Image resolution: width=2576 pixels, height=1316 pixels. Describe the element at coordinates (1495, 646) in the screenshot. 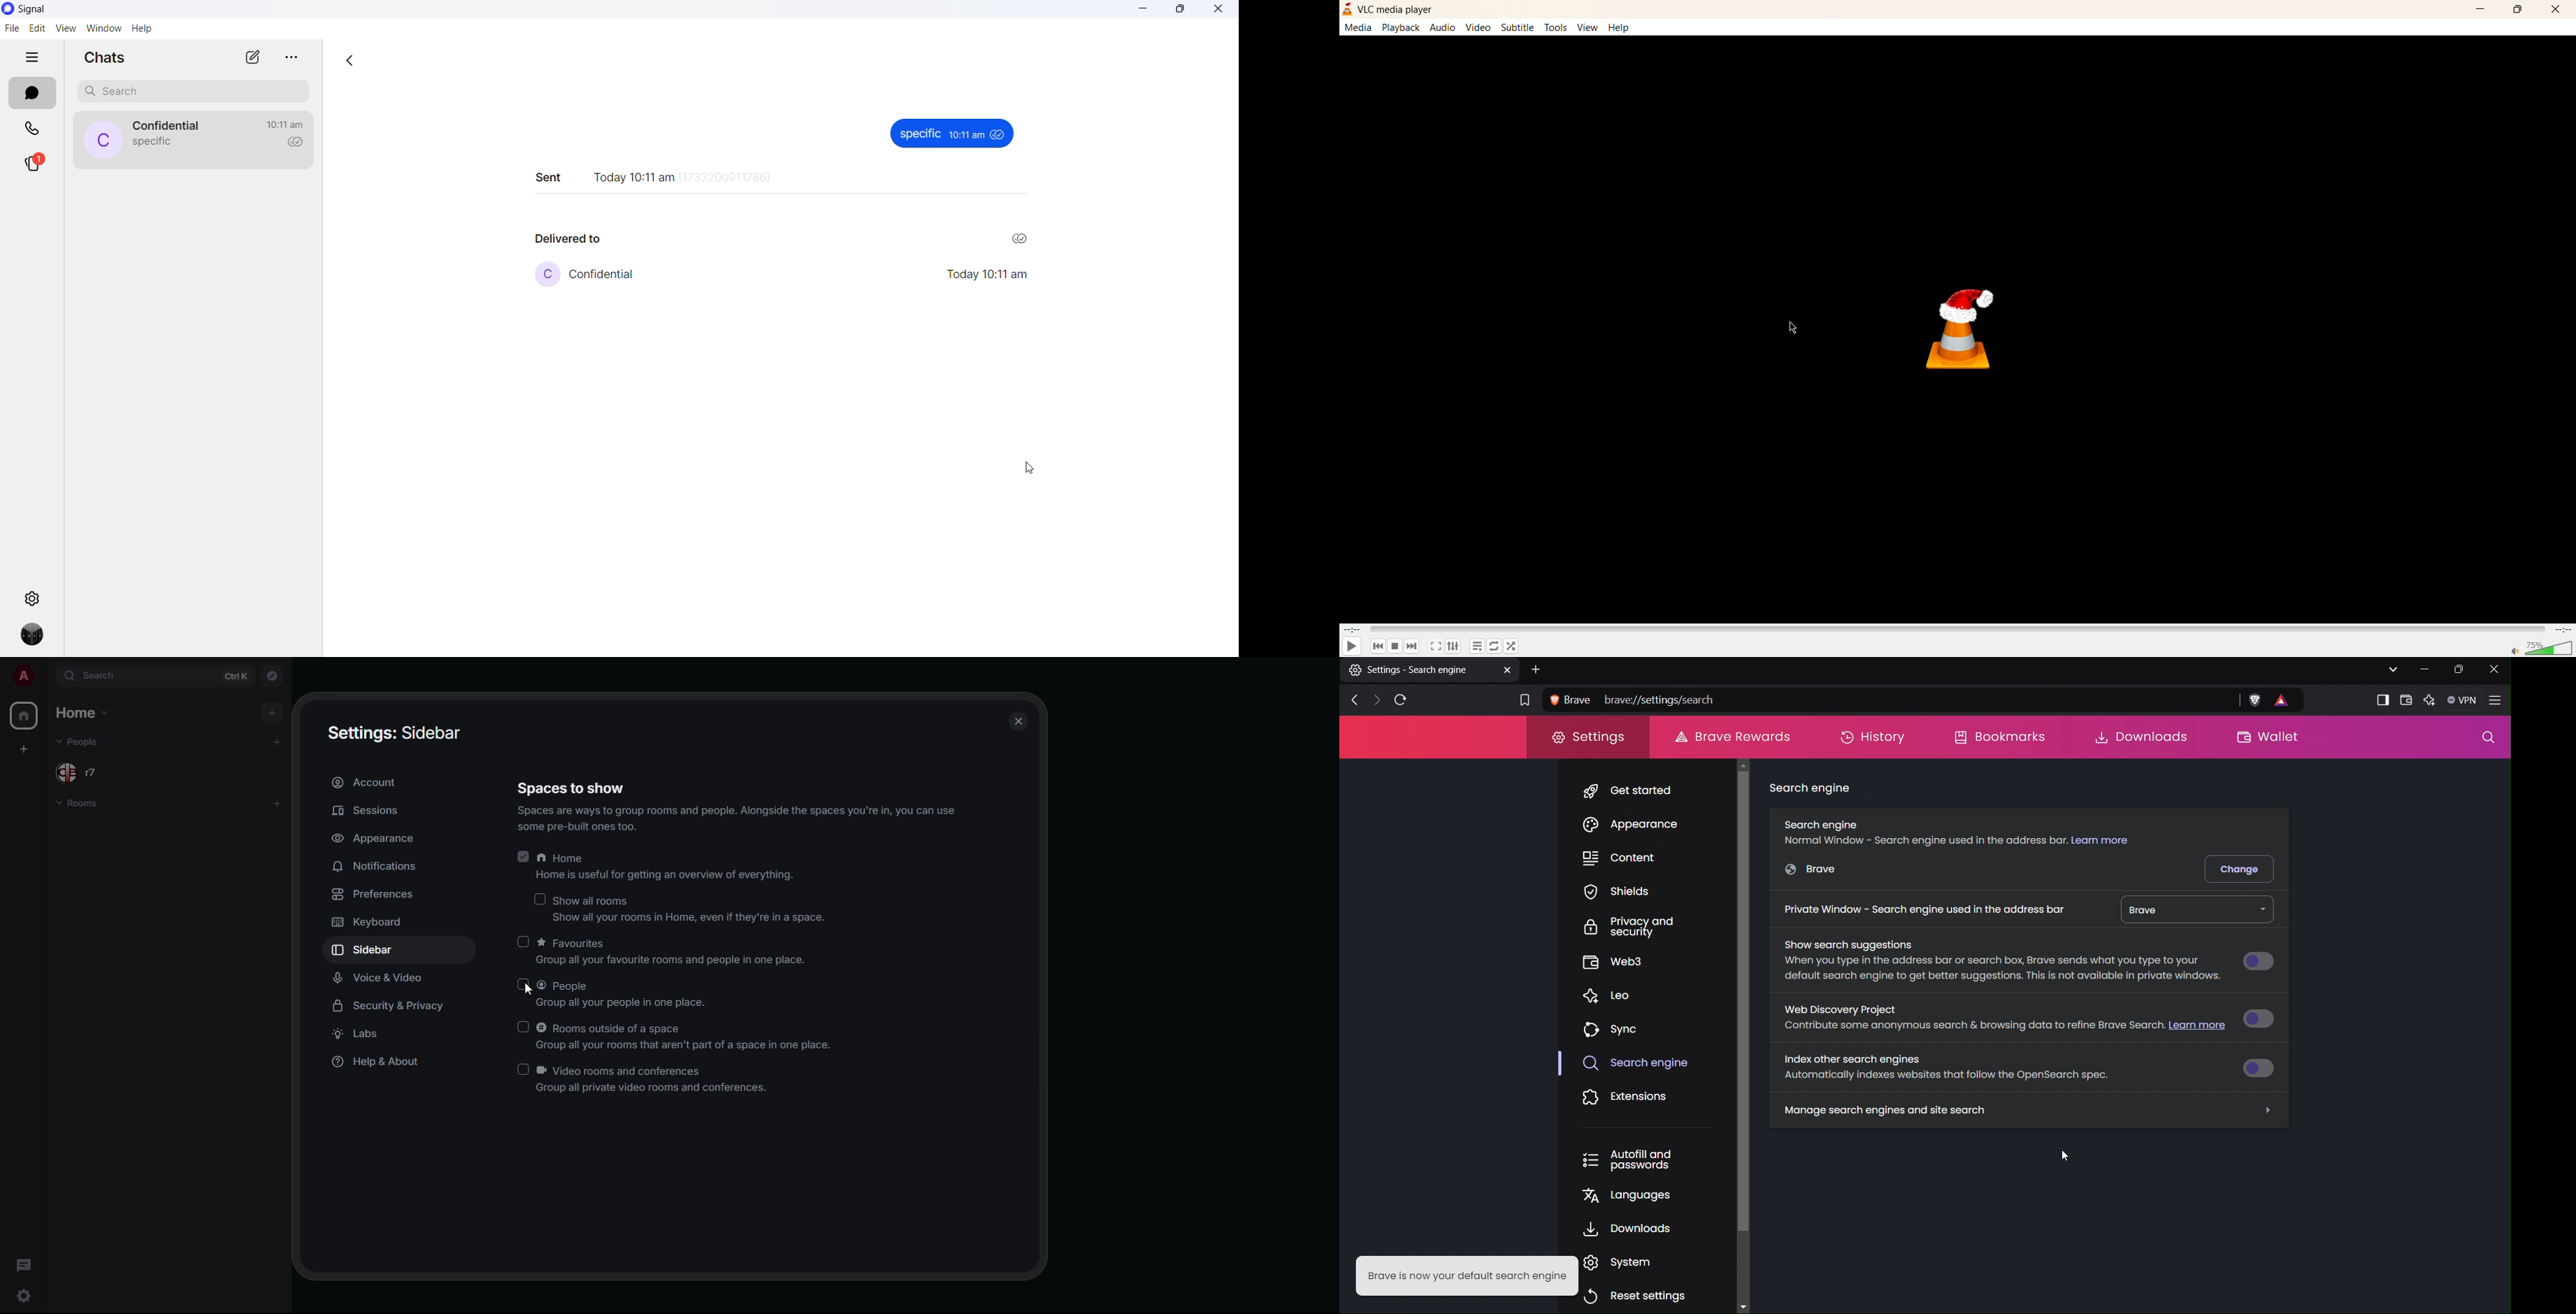

I see `shuffle` at that location.